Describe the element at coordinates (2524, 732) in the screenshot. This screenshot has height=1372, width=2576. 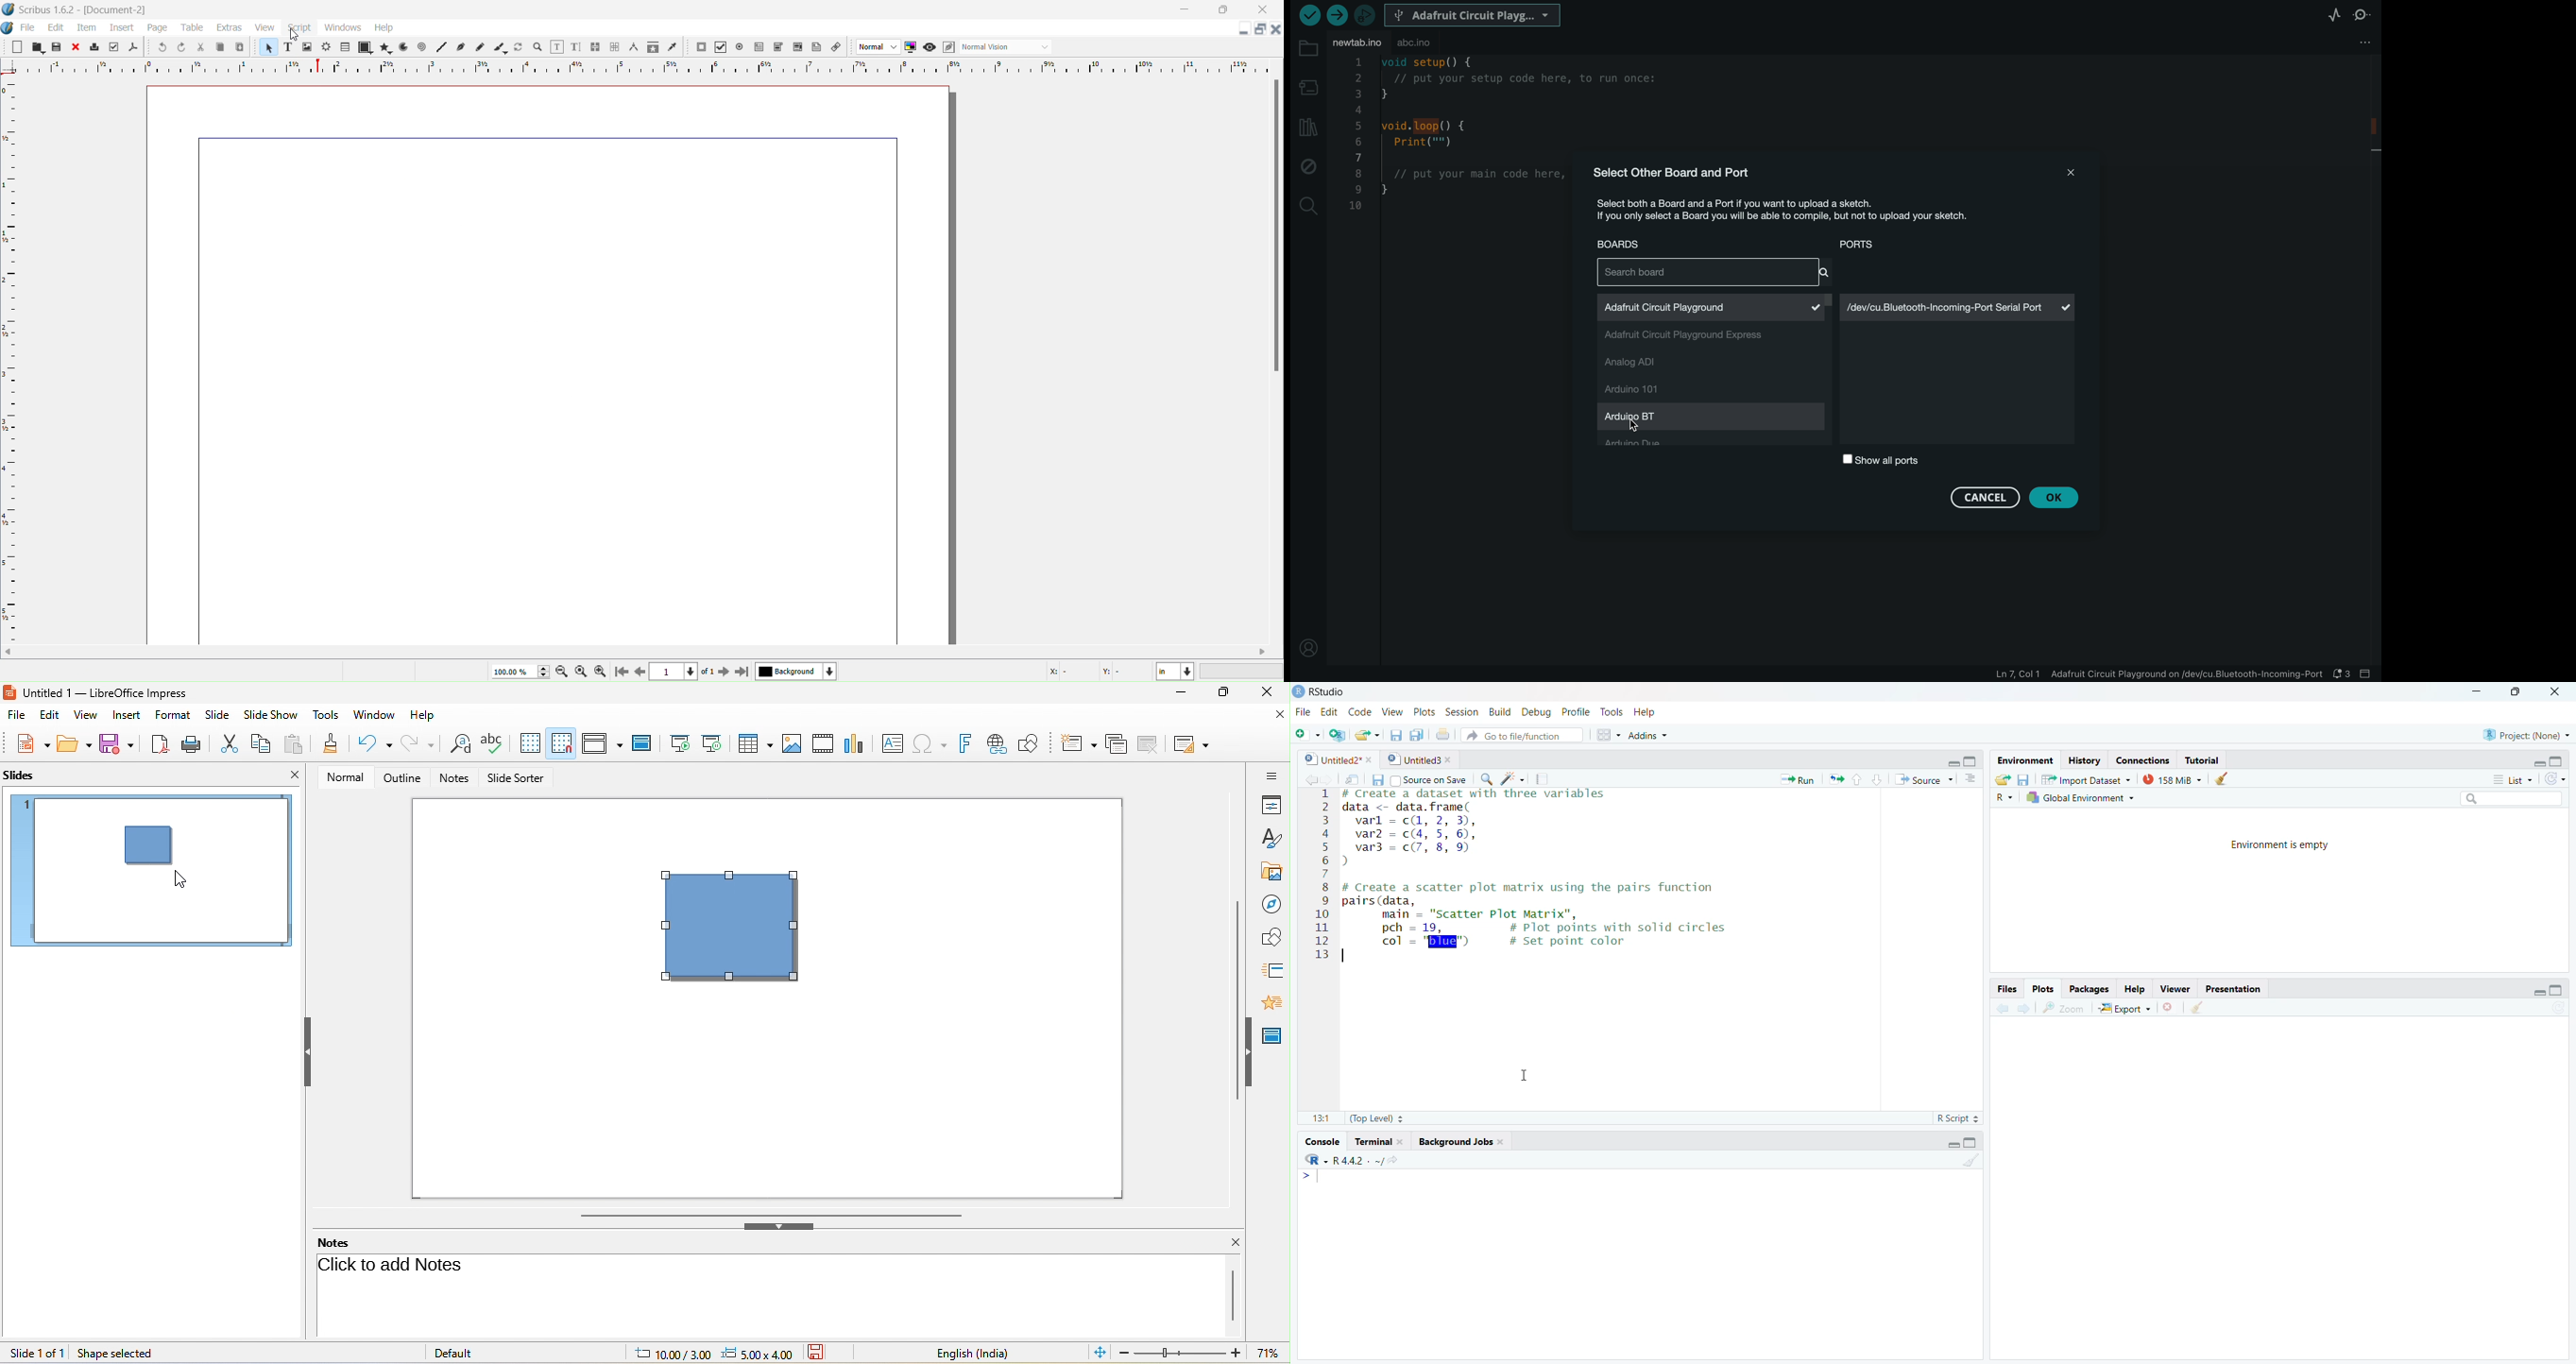
I see `@ Proiect: (None) ~` at that location.